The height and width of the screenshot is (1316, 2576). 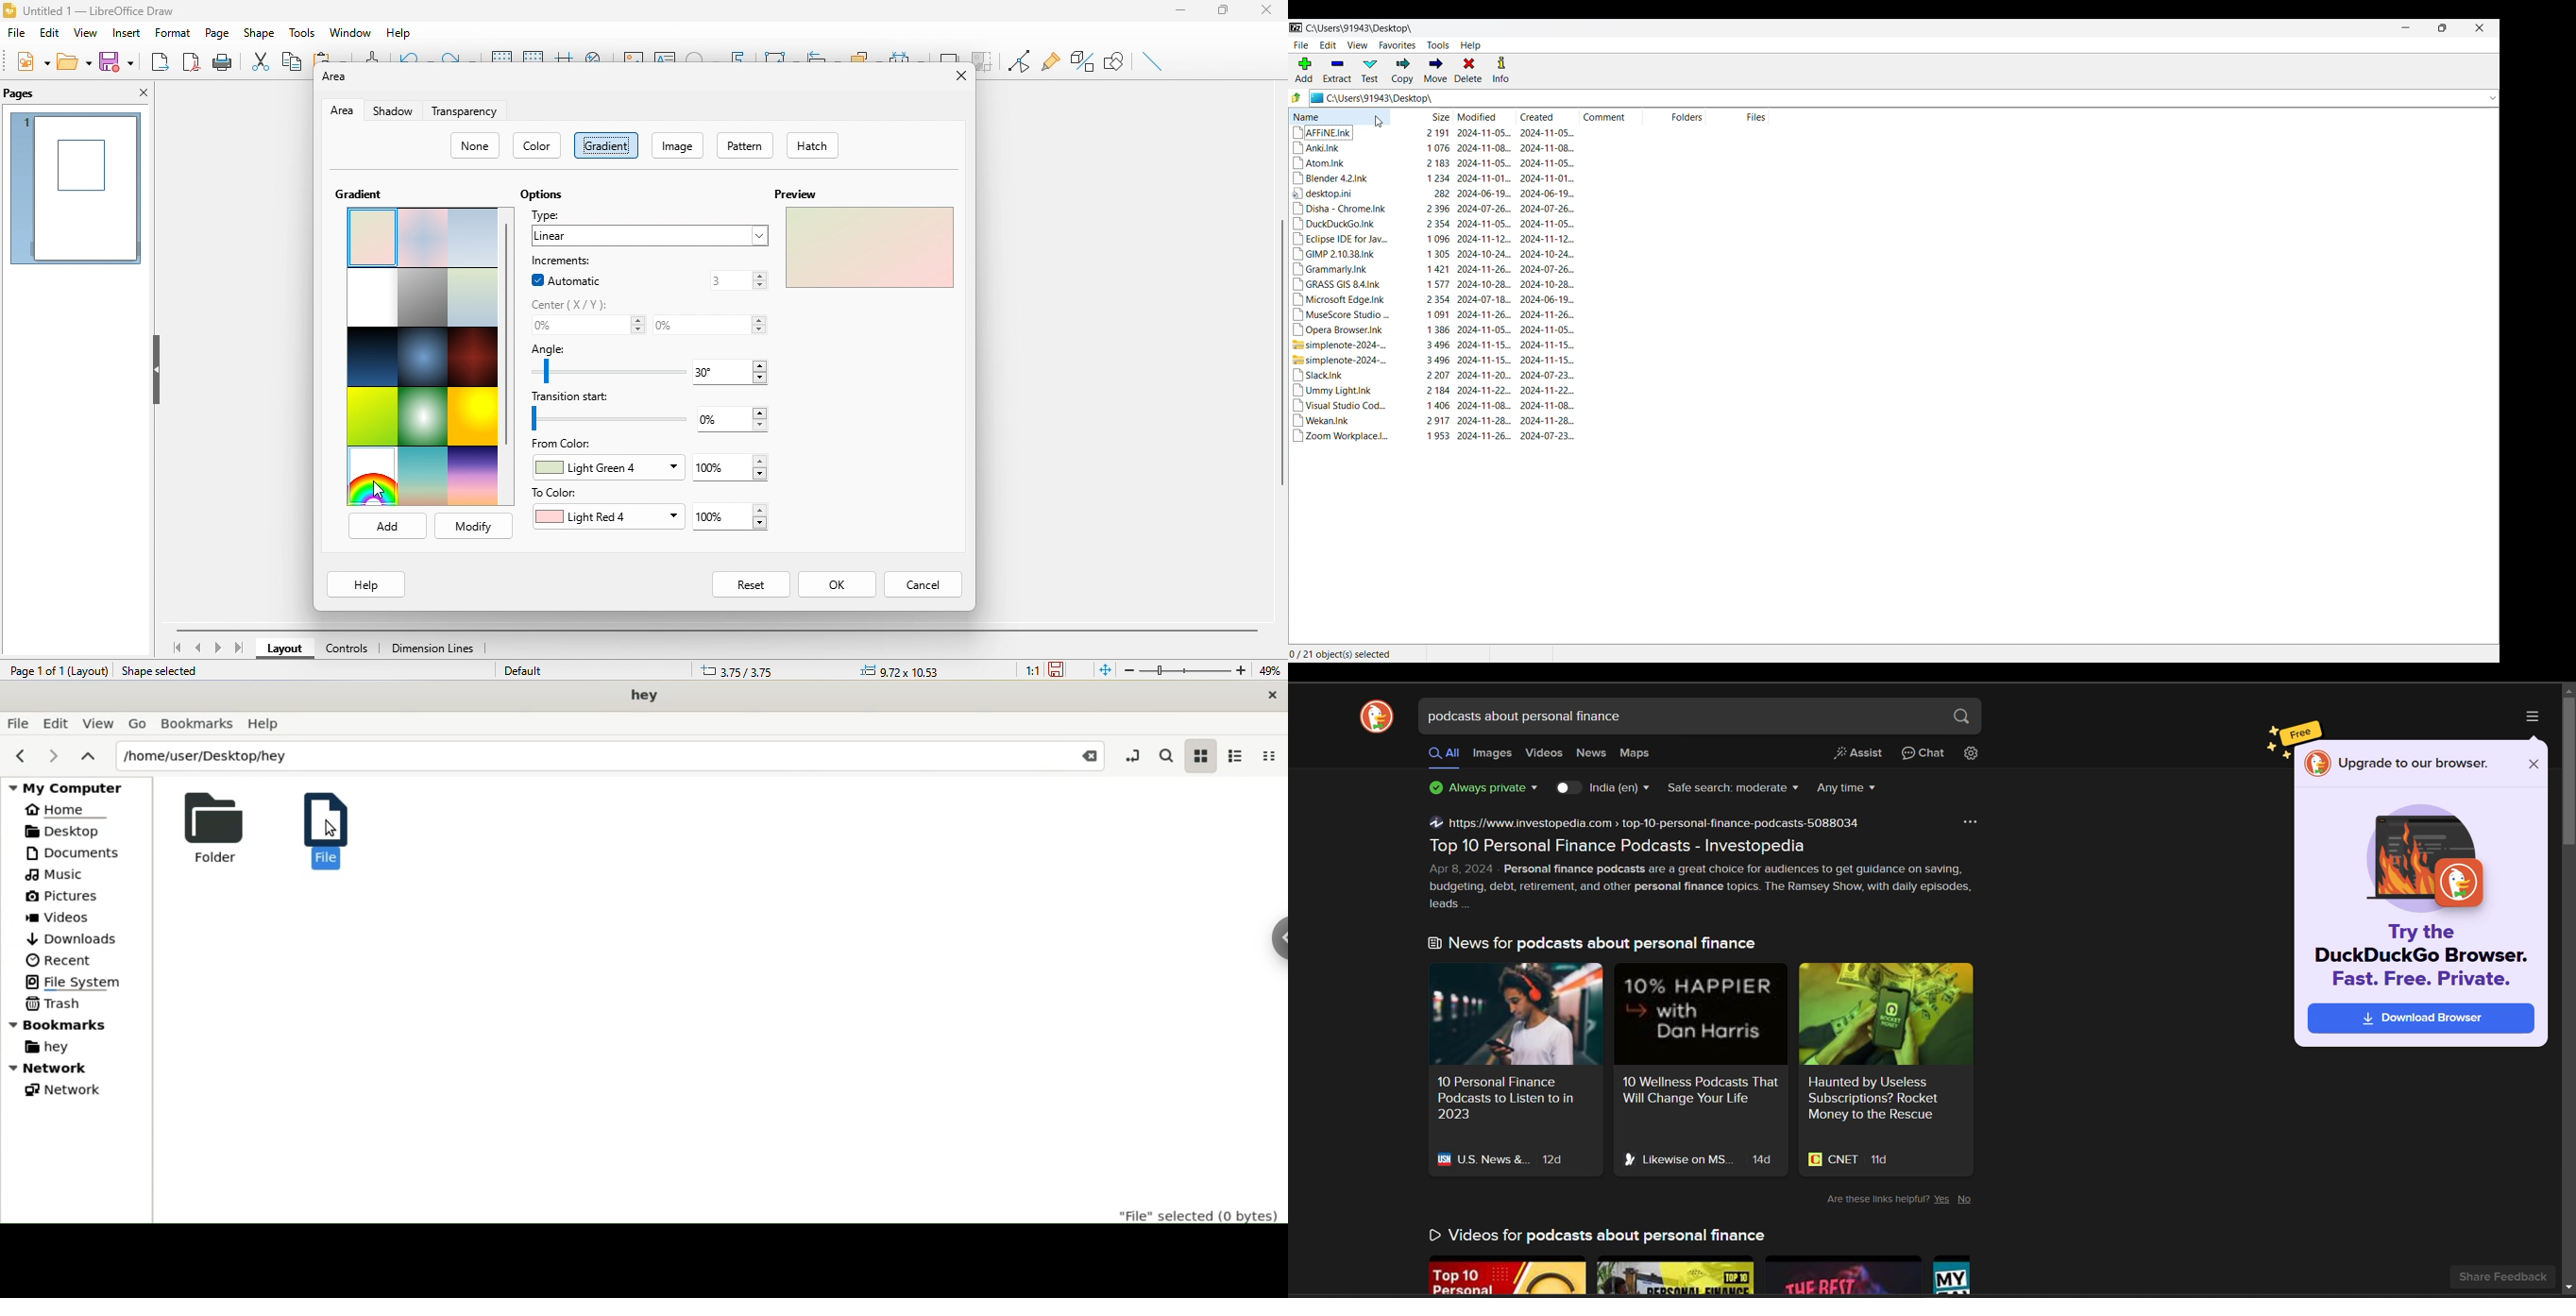 What do you see at coordinates (1398, 45) in the screenshot?
I see `Favorites` at bounding box center [1398, 45].